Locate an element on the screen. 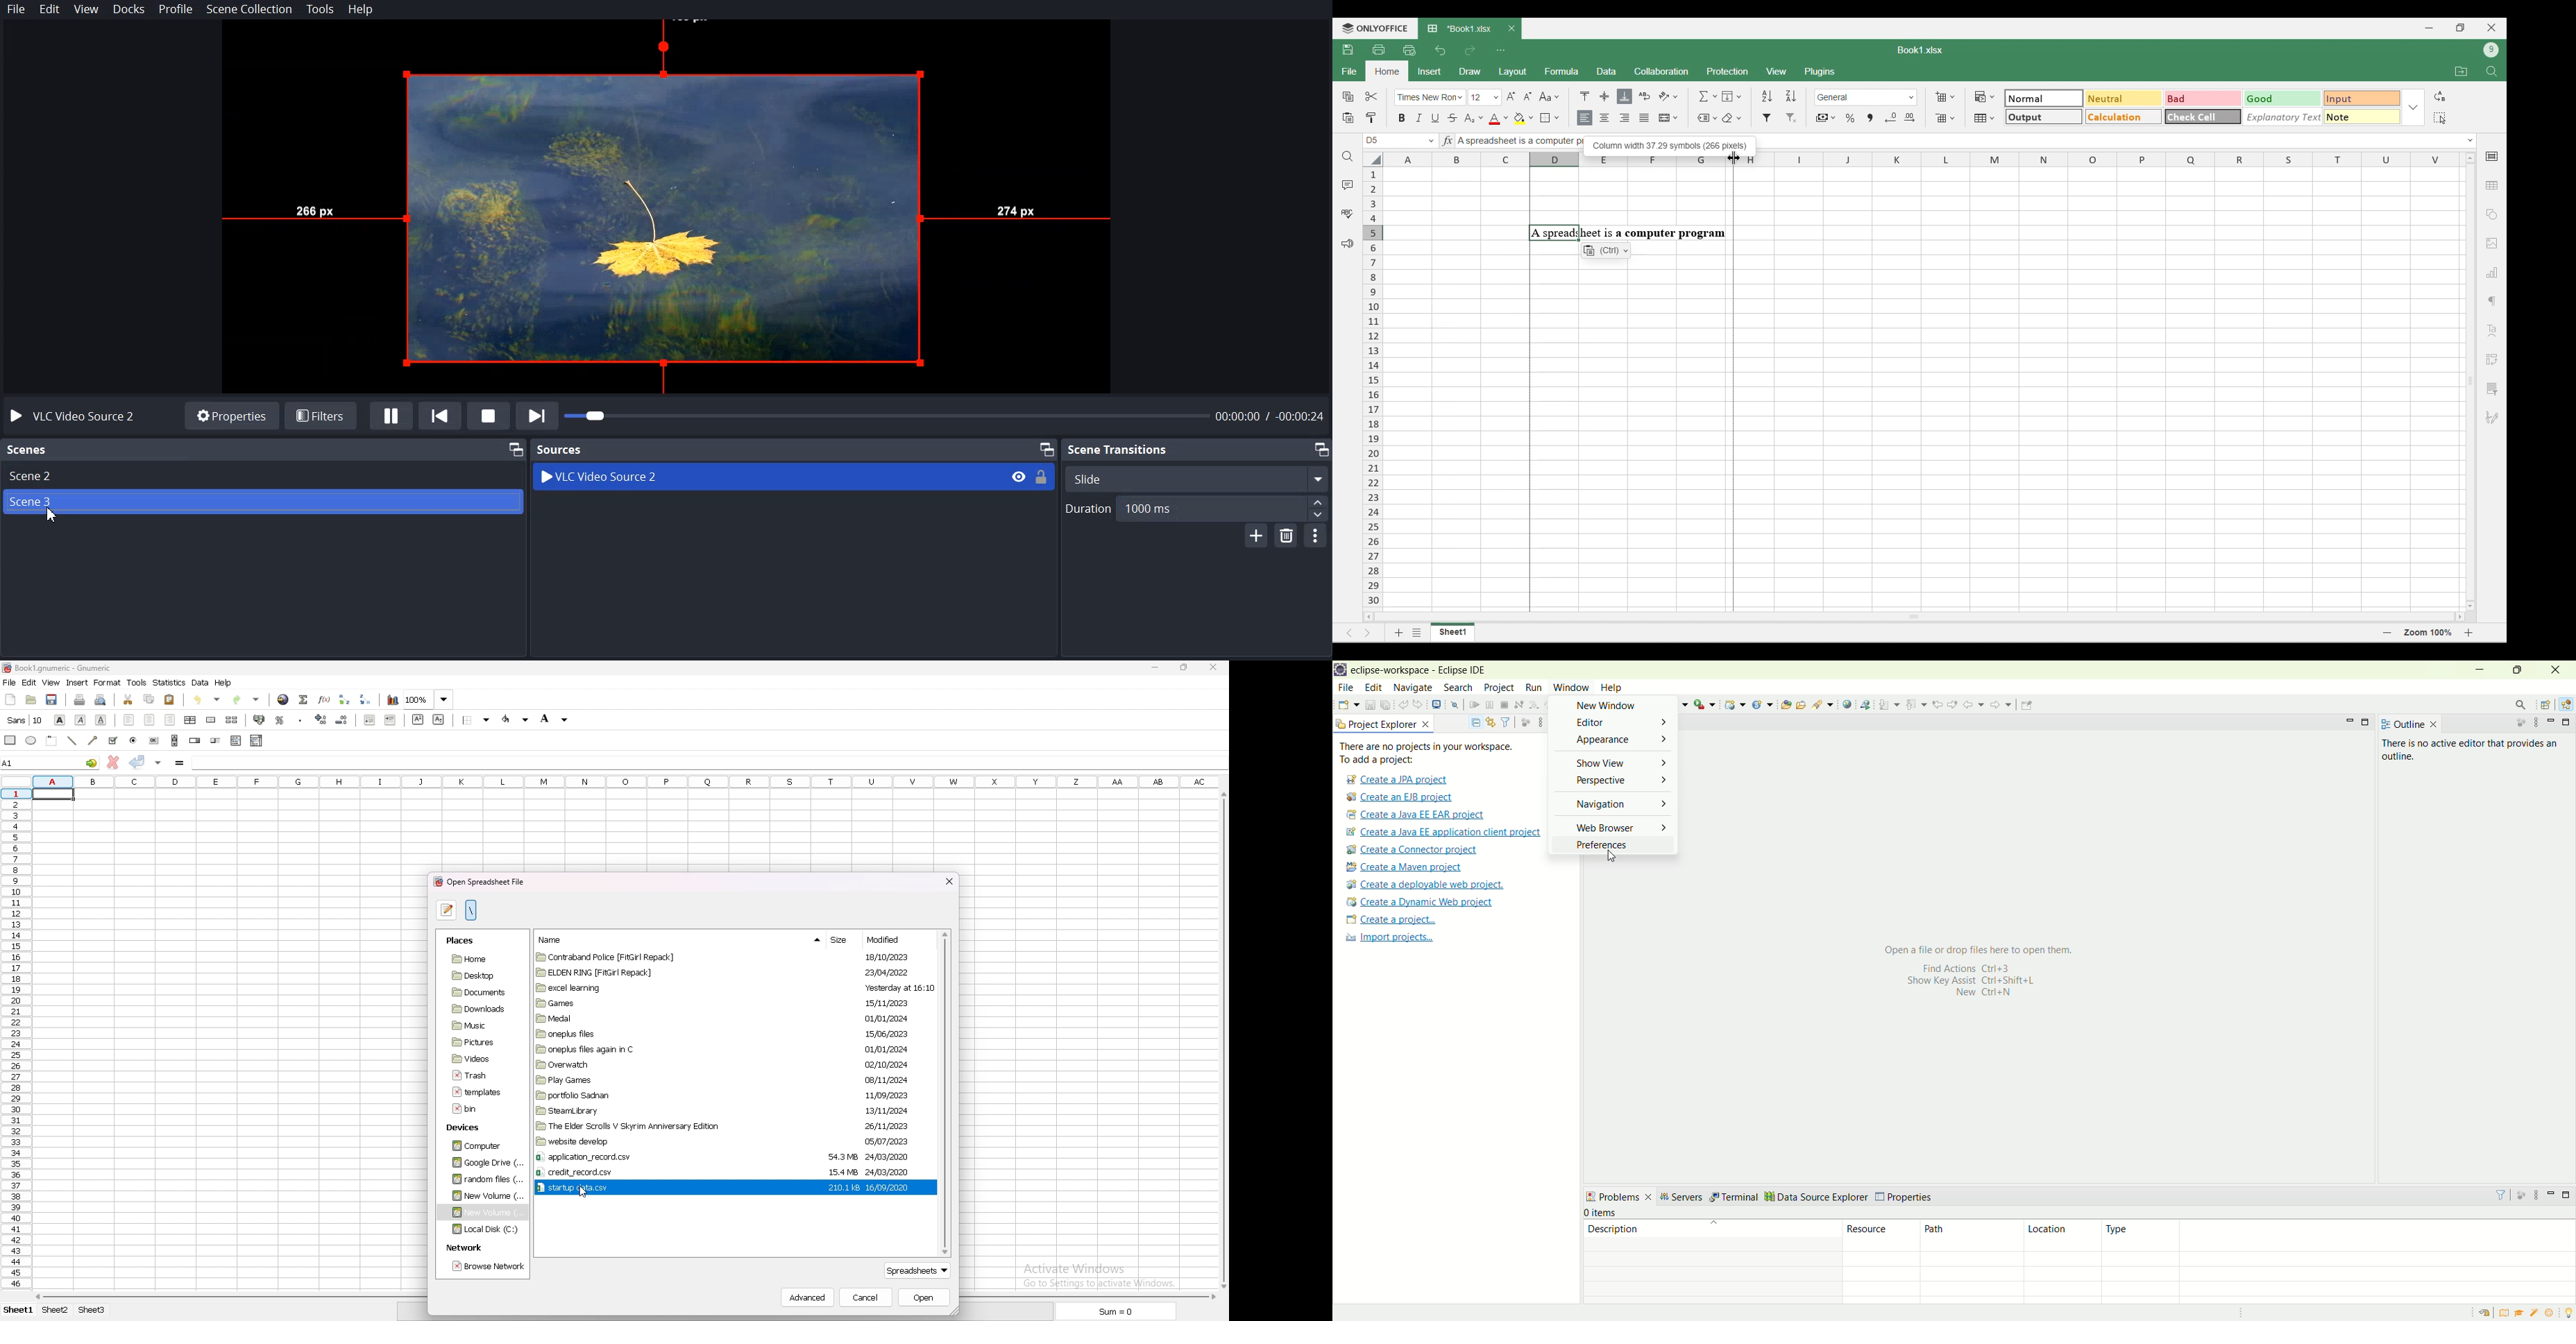 This screenshot has height=1344, width=2576. folder is located at coordinates (660, 1003).